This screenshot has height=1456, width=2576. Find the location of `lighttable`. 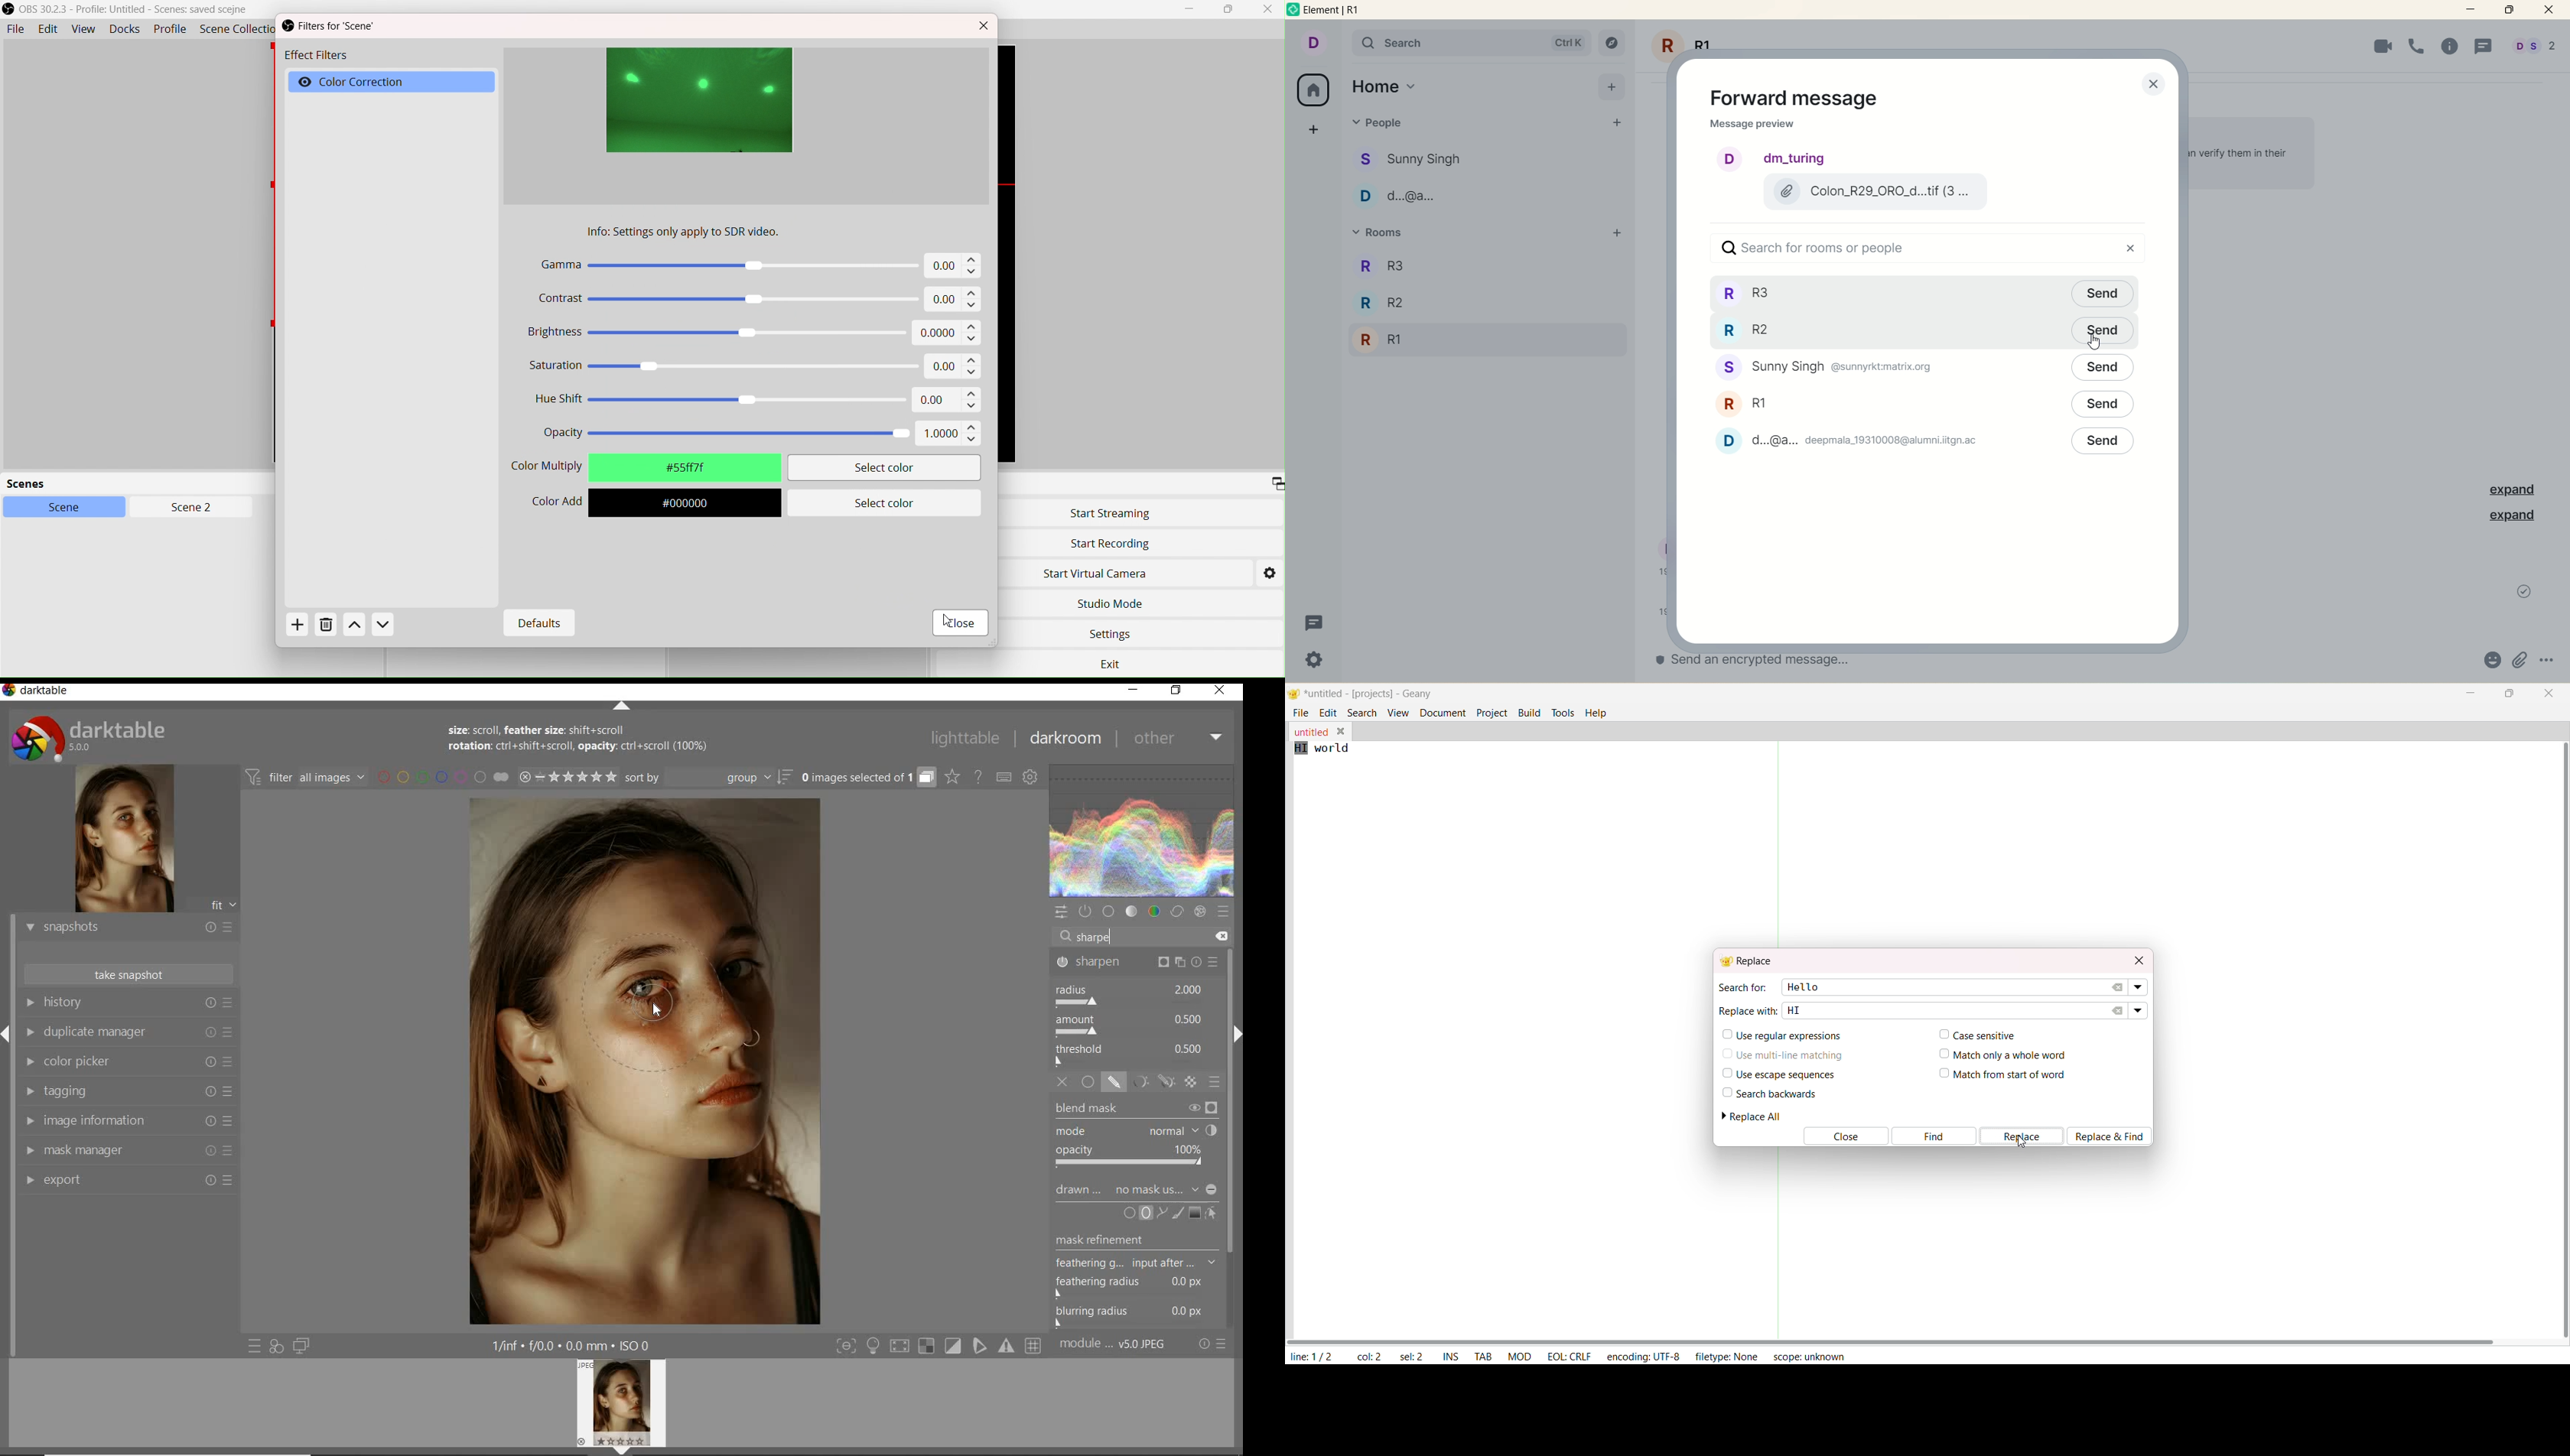

lighttable is located at coordinates (966, 738).